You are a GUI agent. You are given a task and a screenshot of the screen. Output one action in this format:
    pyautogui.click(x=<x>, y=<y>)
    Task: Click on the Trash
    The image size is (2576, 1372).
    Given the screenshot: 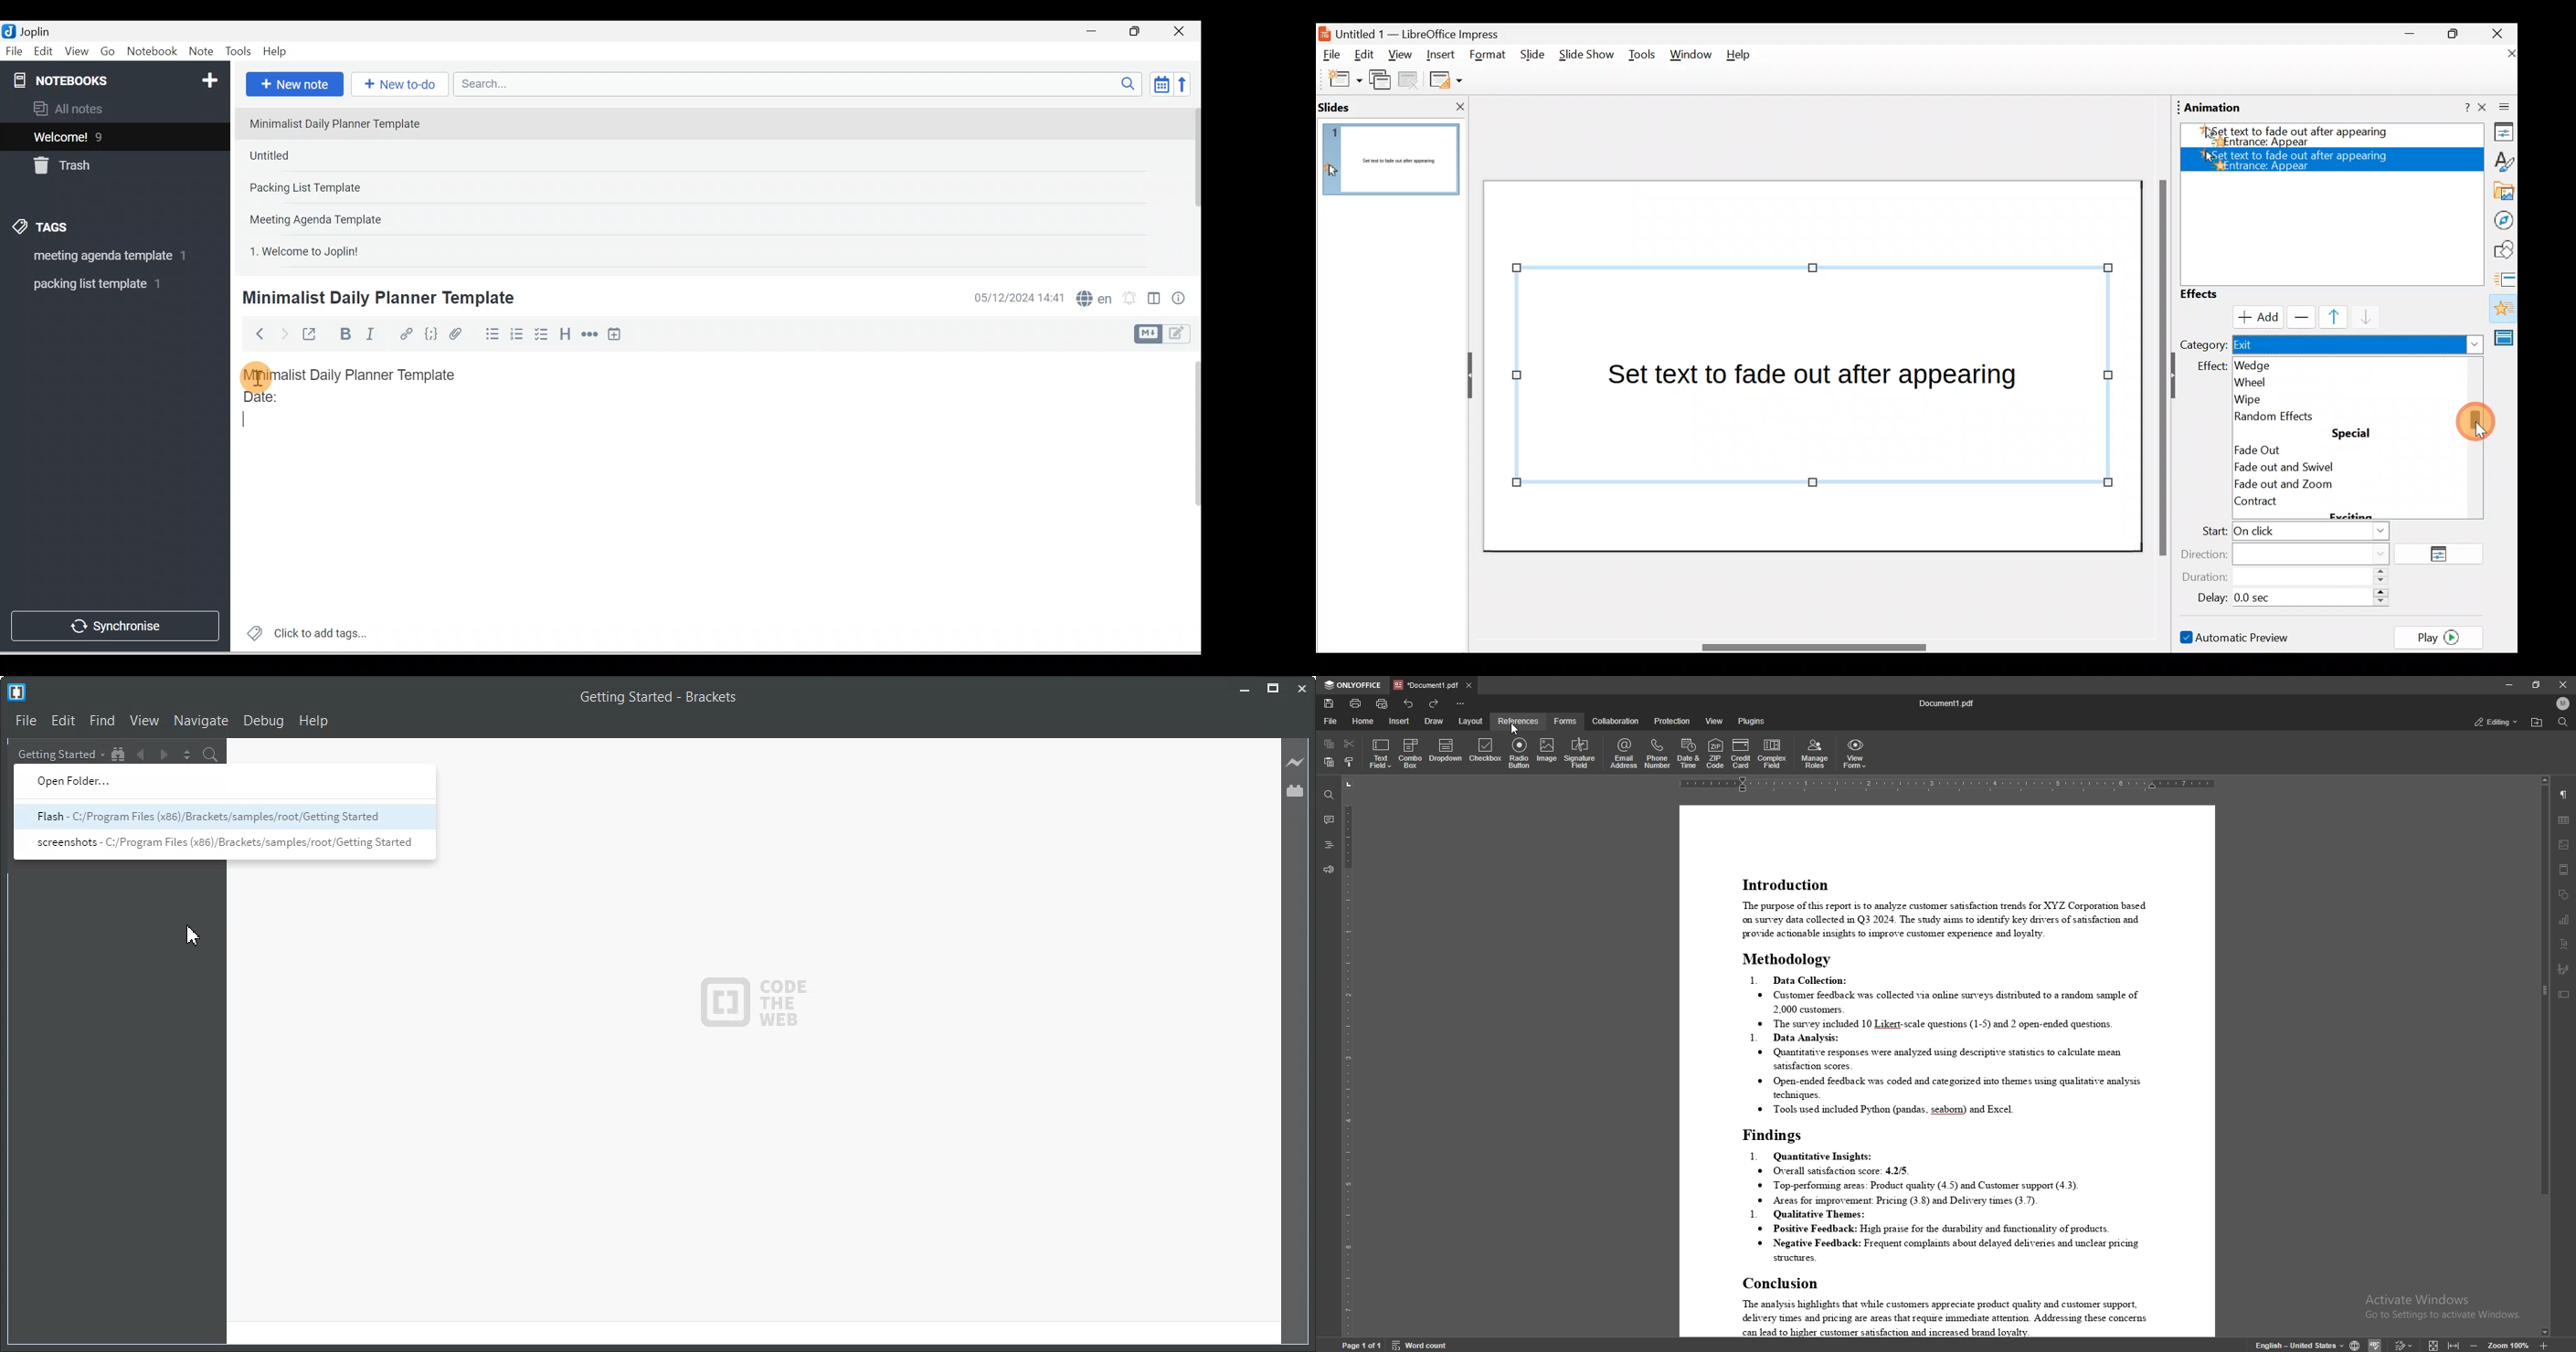 What is the action you would take?
    pyautogui.click(x=92, y=162)
    